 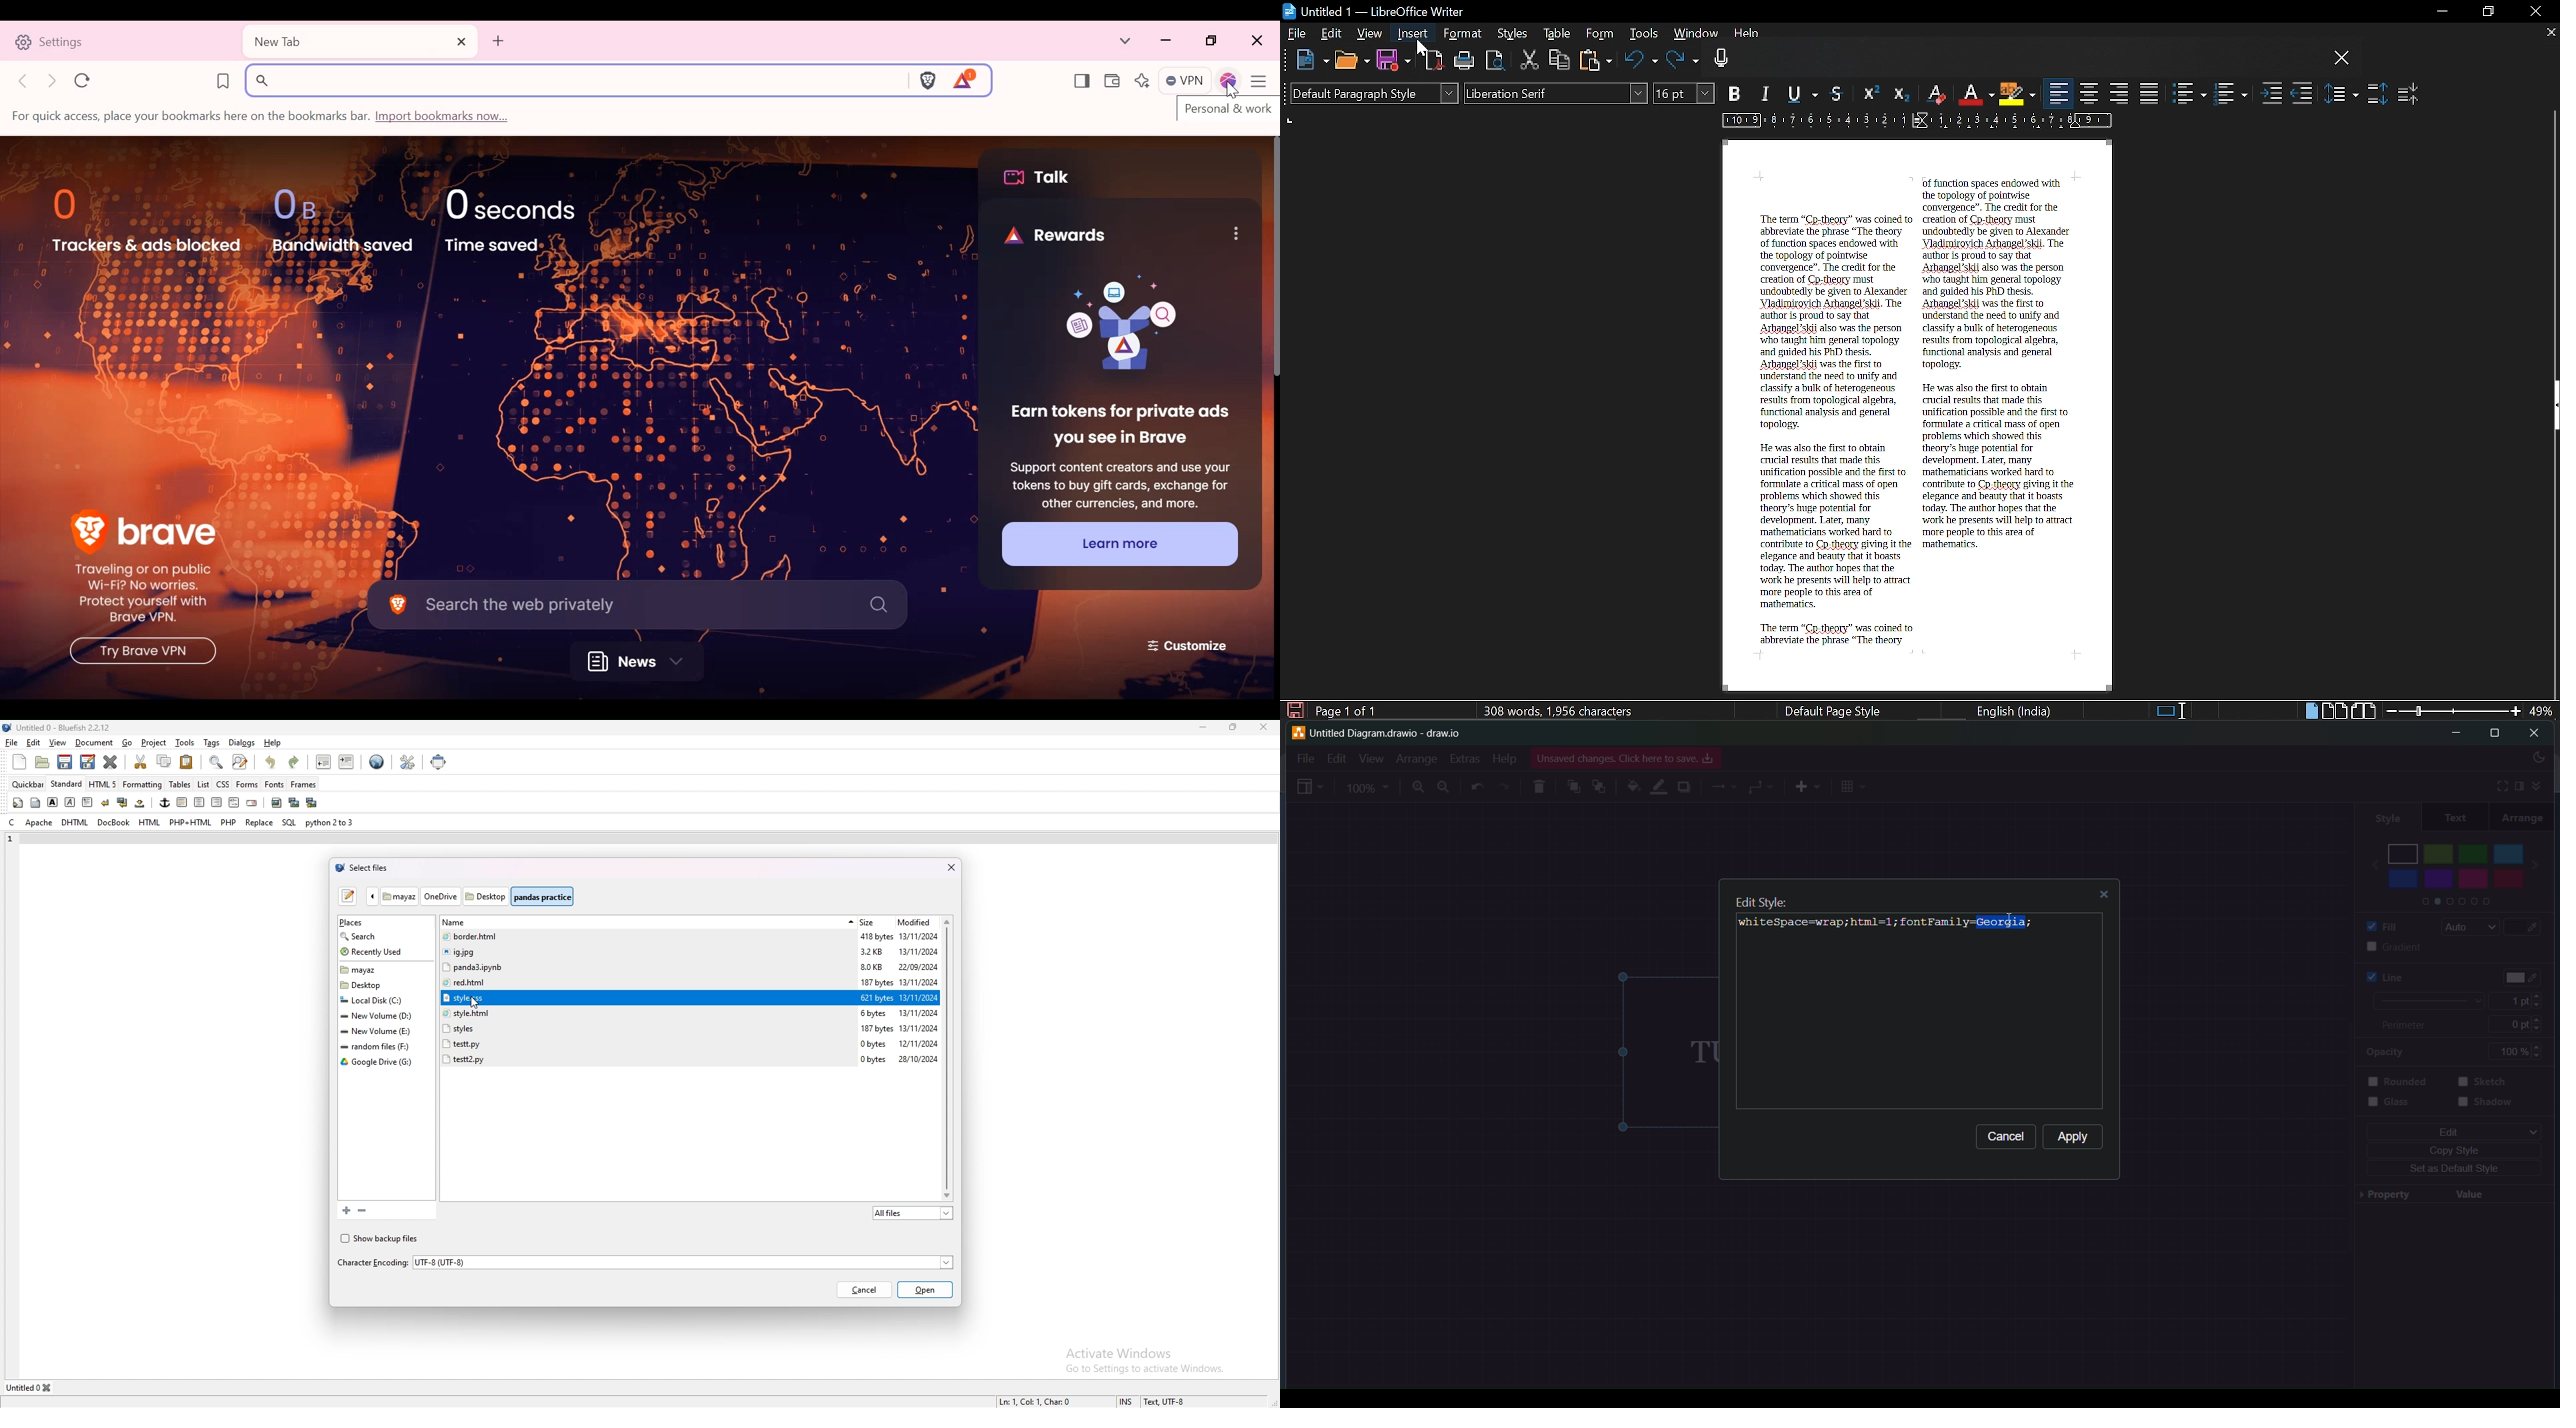 I want to click on sidebar, so click(x=2519, y=786).